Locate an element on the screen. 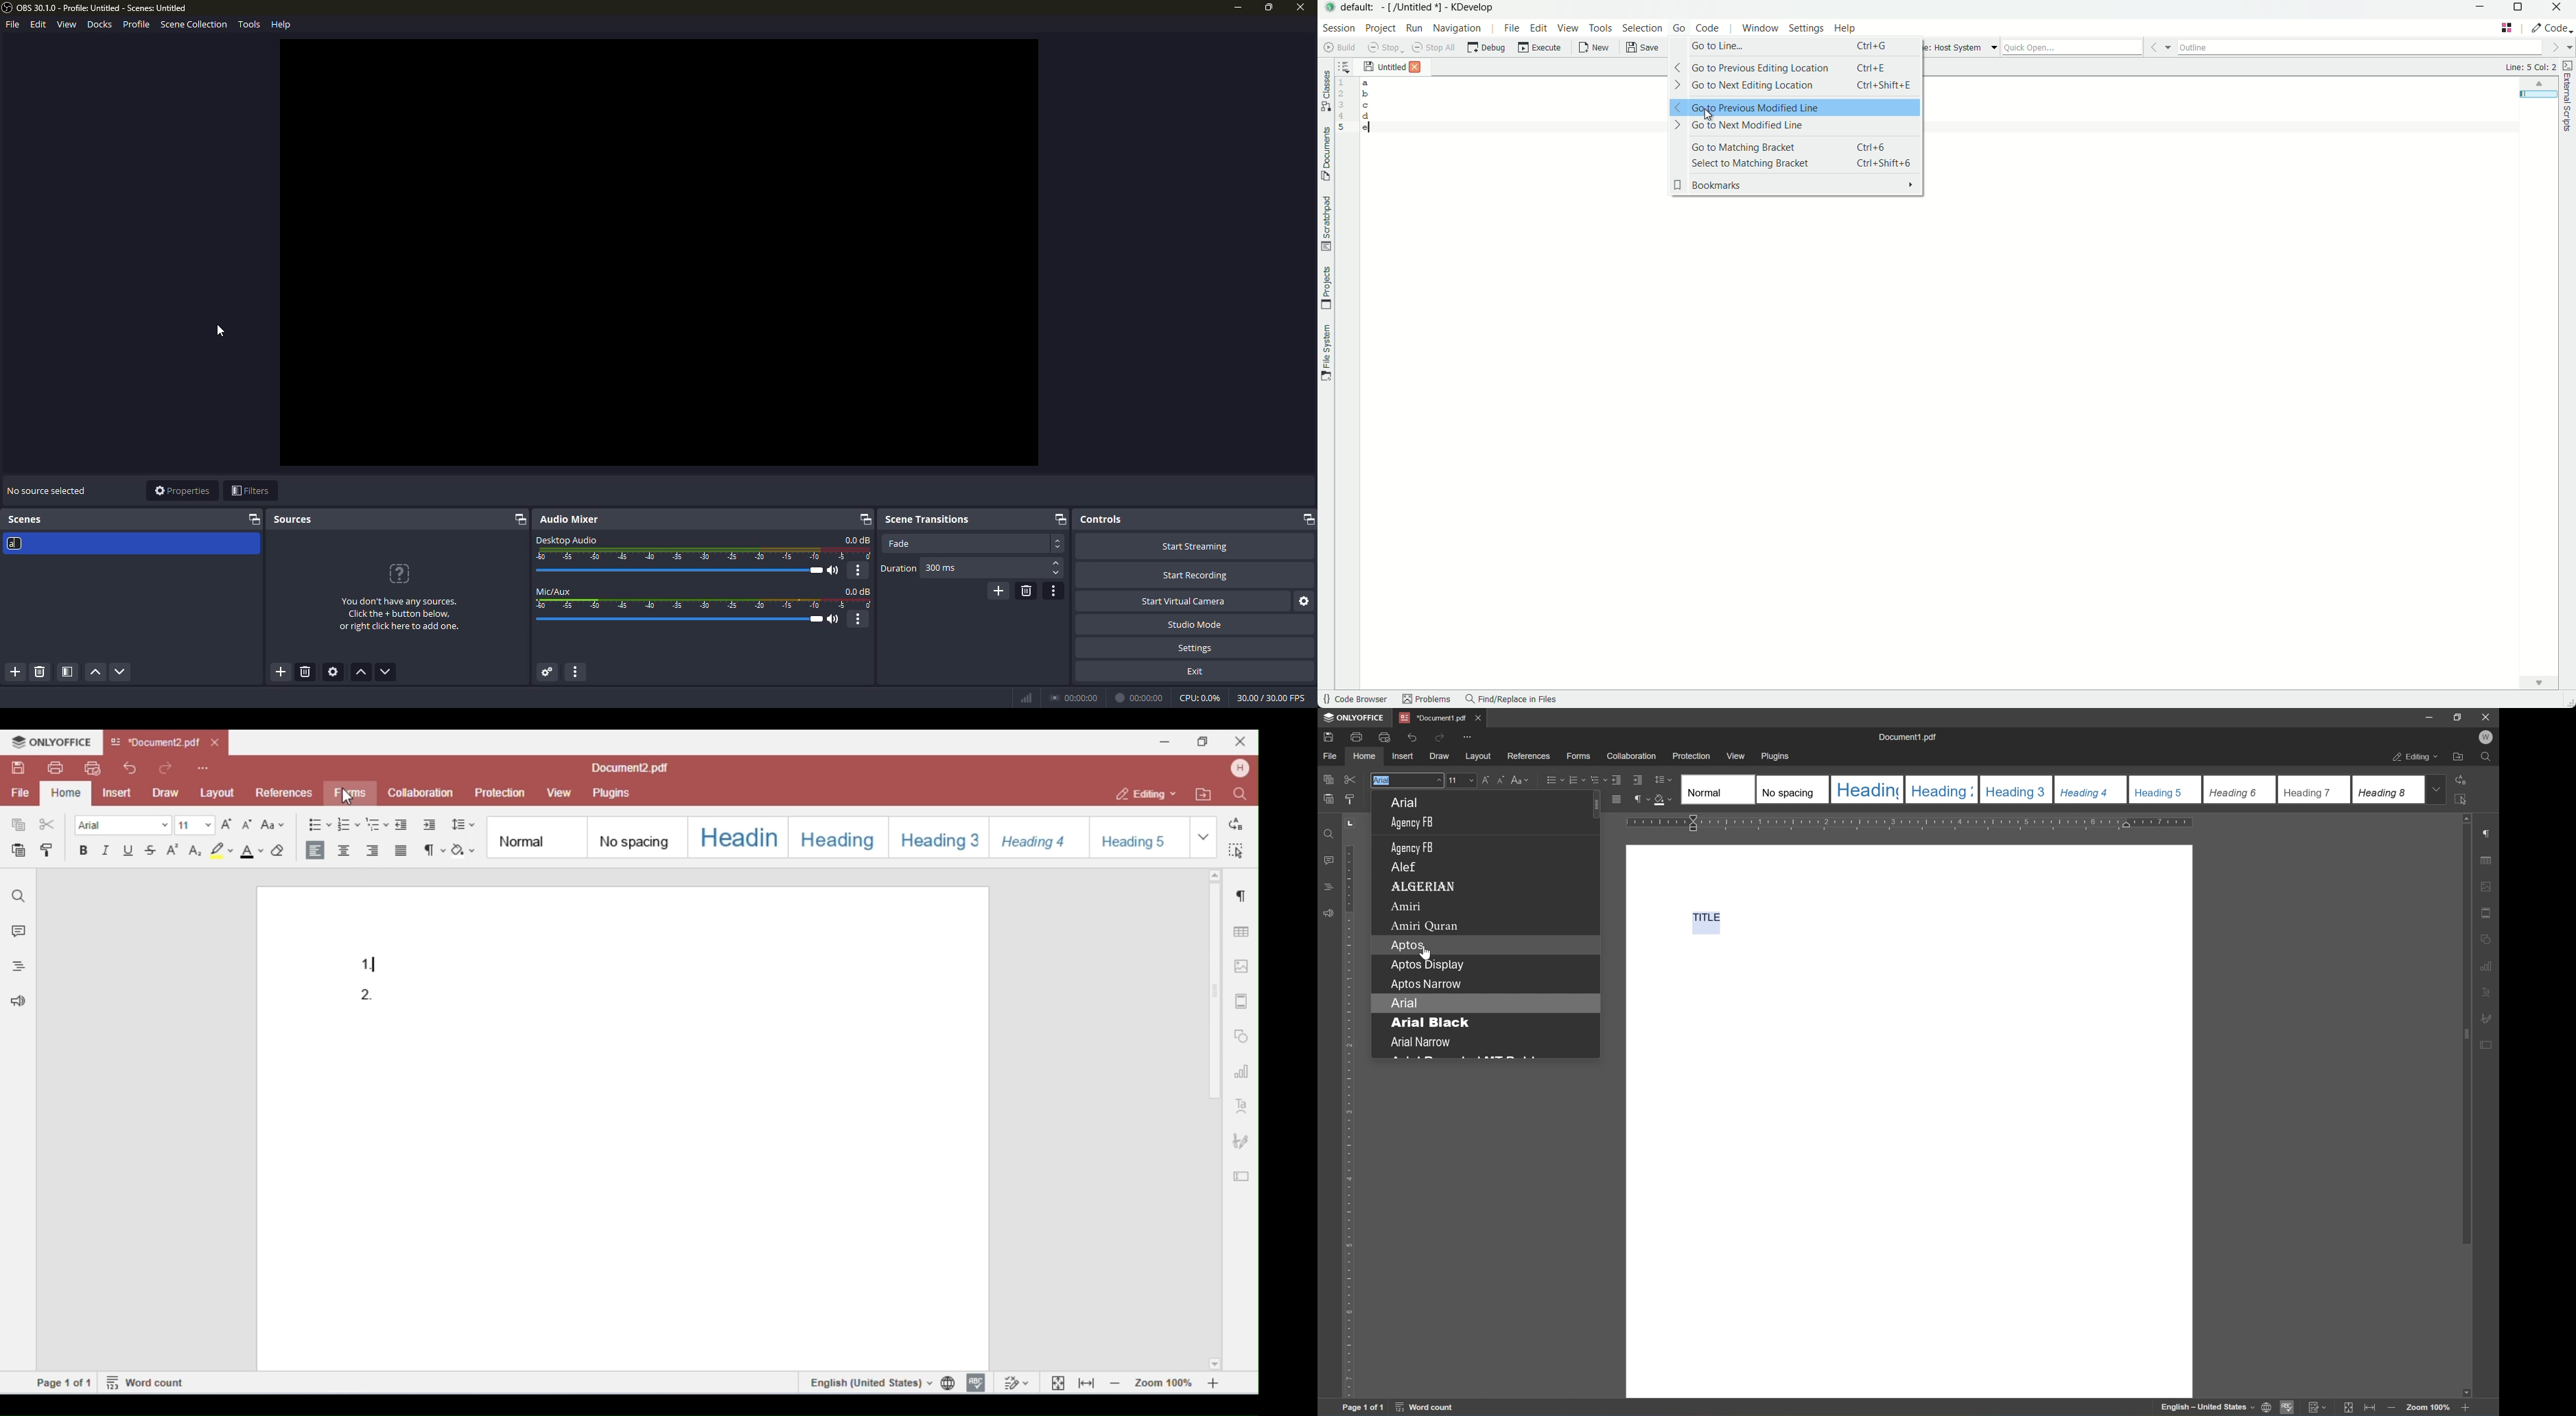 This screenshot has width=2576, height=1428. close is located at coordinates (1298, 9).